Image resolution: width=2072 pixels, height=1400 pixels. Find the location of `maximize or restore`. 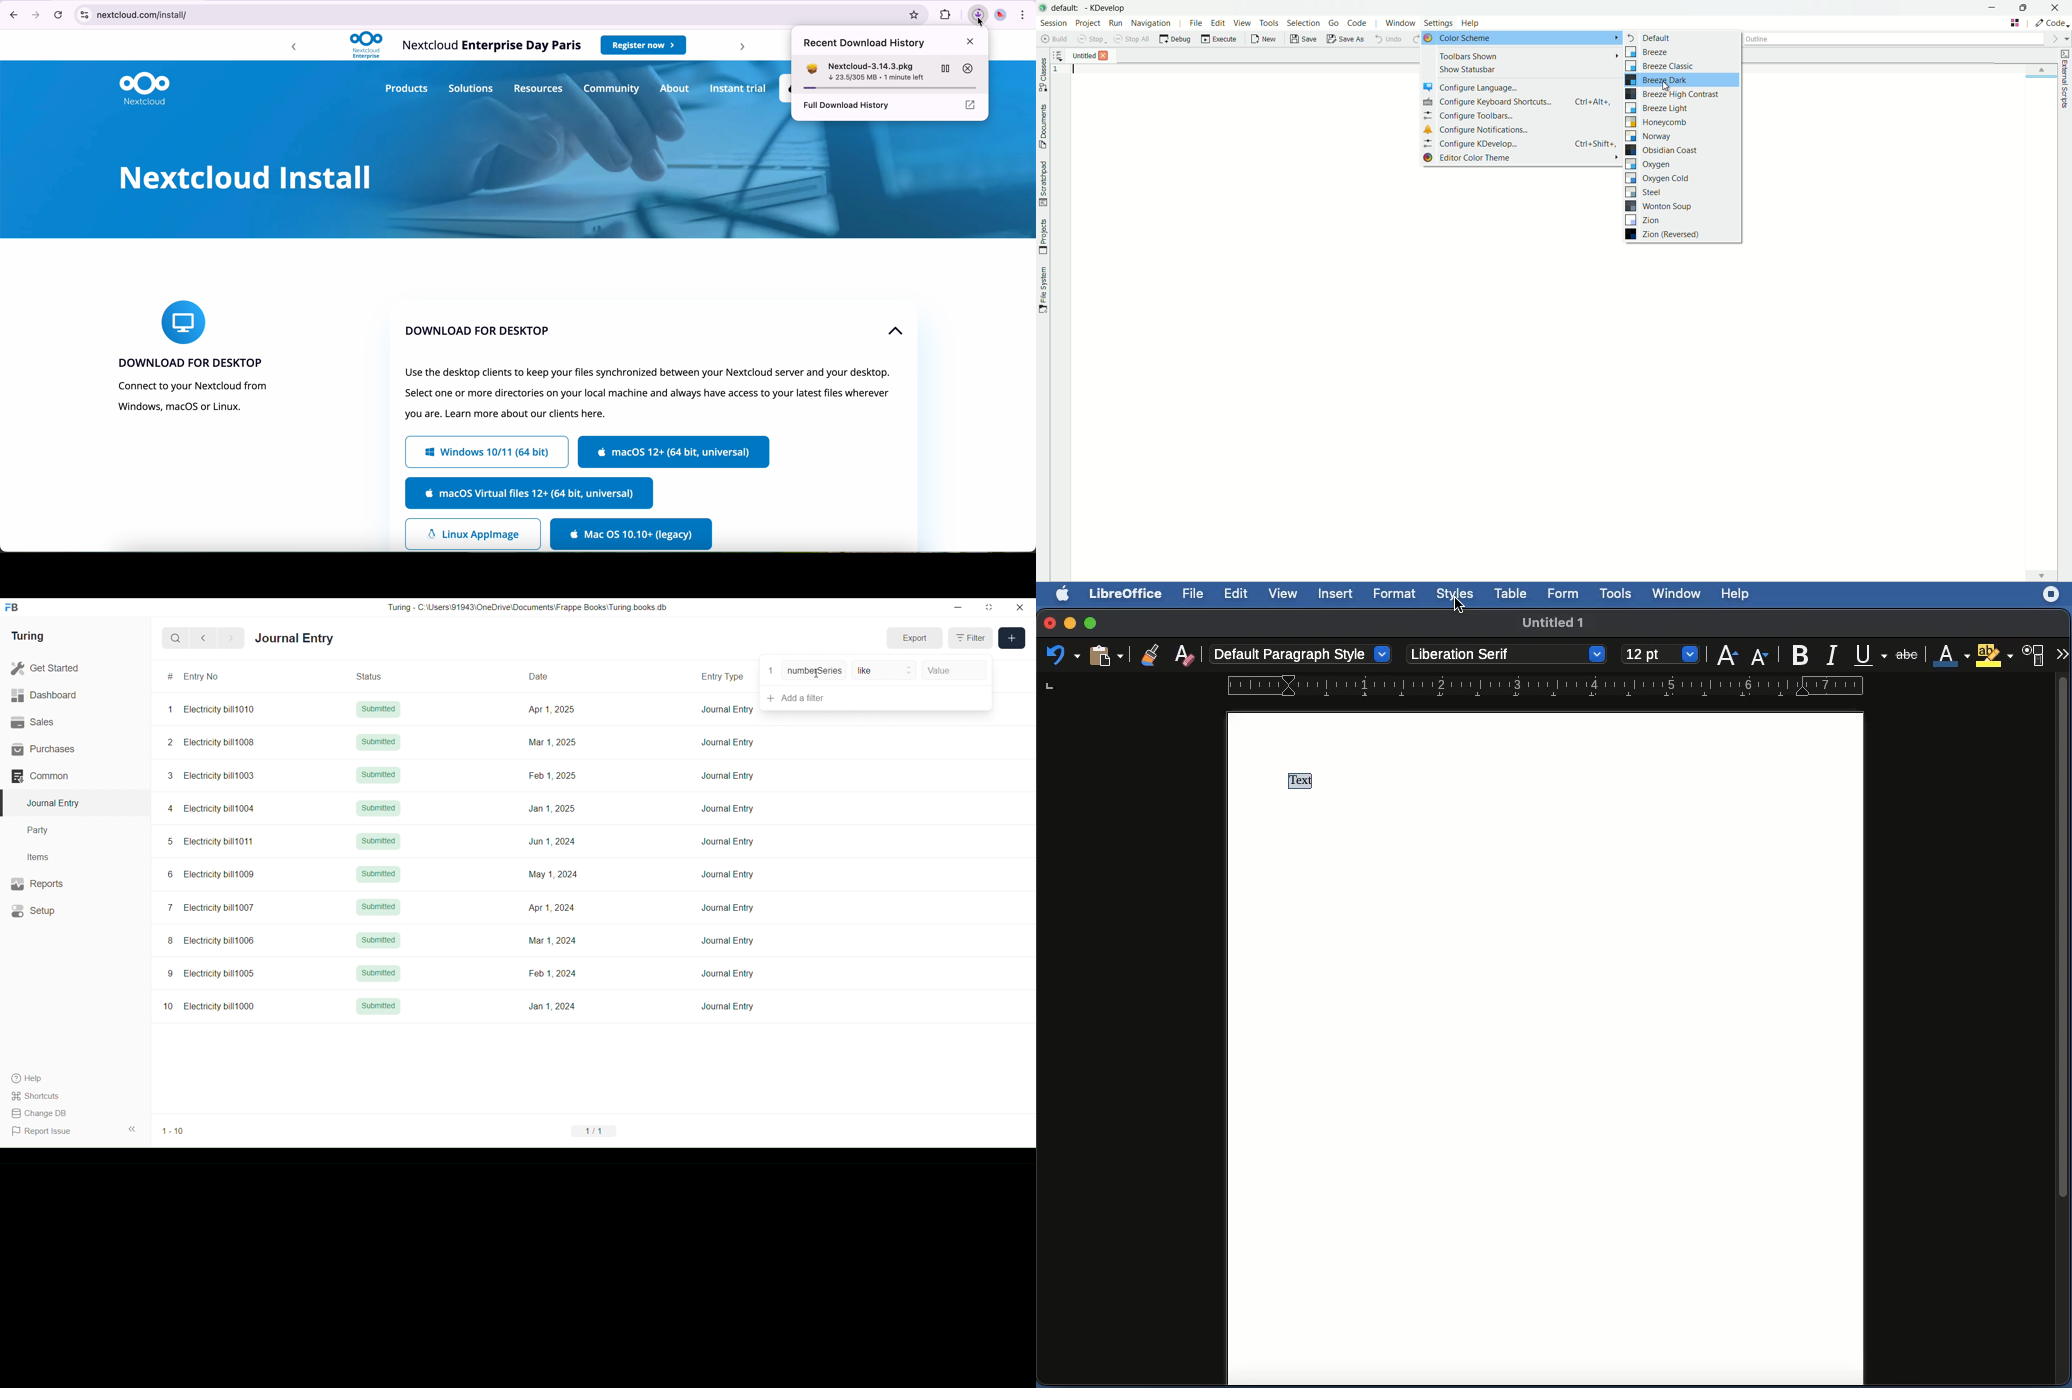

maximize or restore is located at coordinates (2022, 6).